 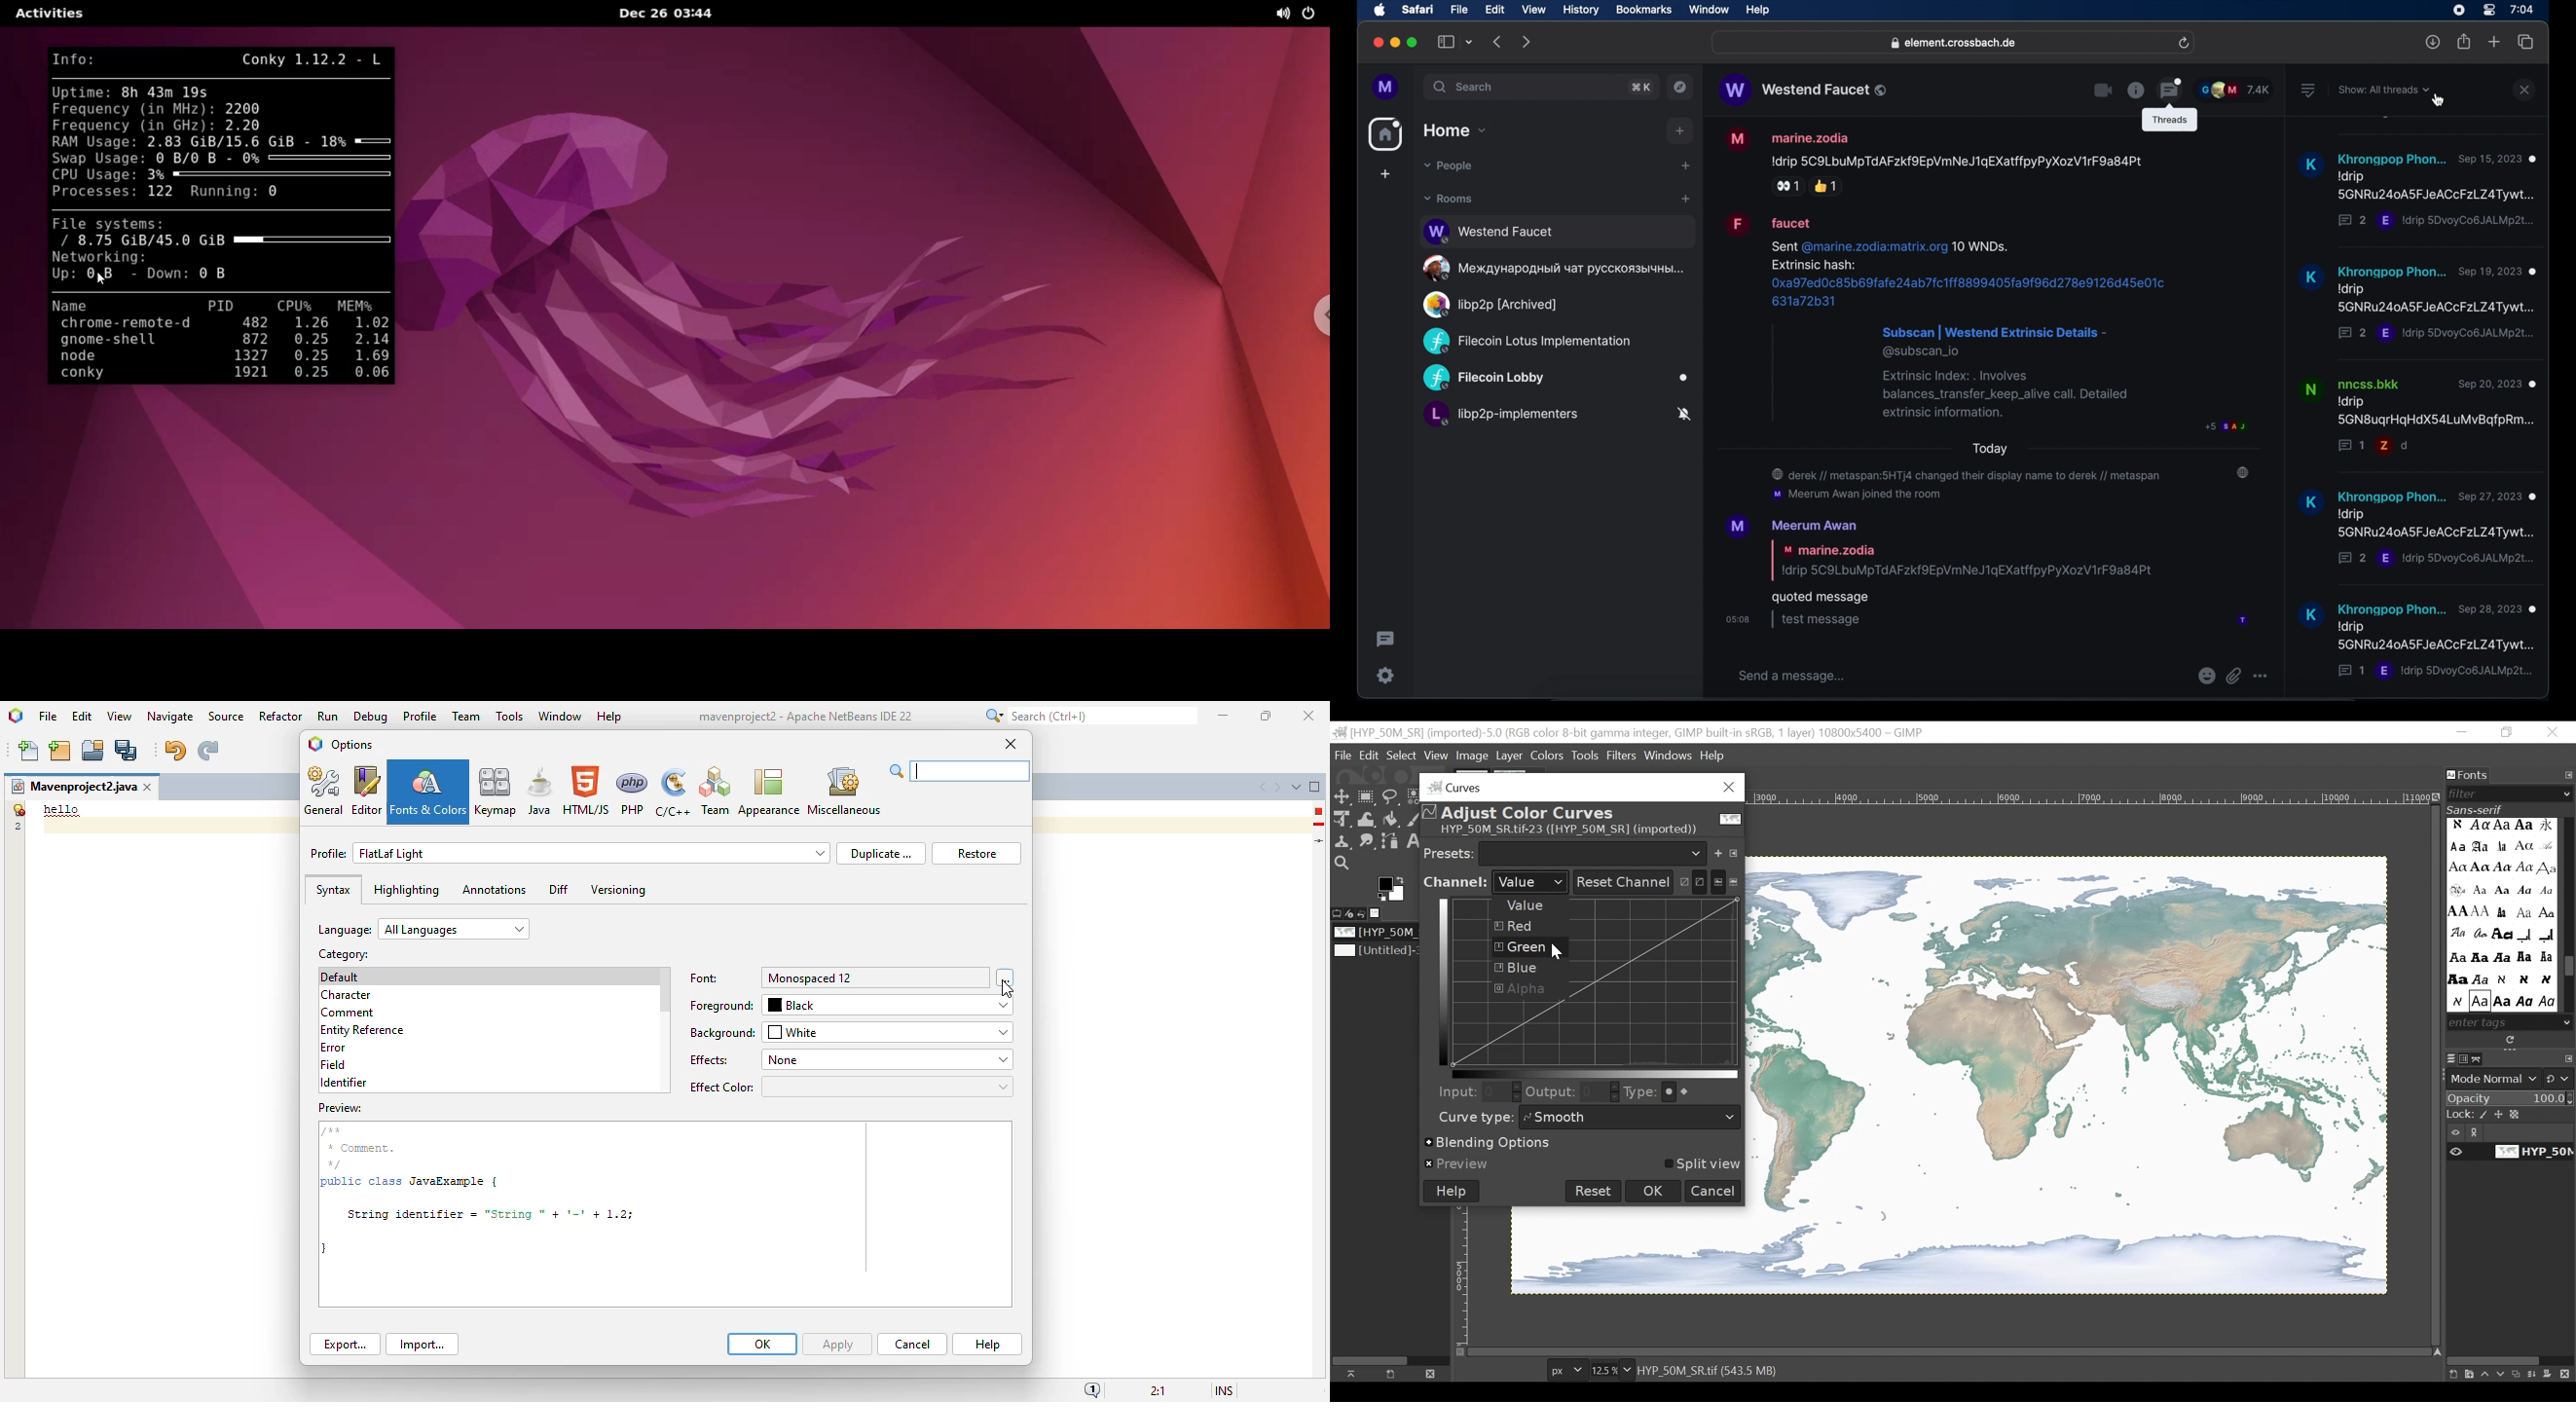 What do you see at coordinates (1528, 42) in the screenshot?
I see `forward` at bounding box center [1528, 42].